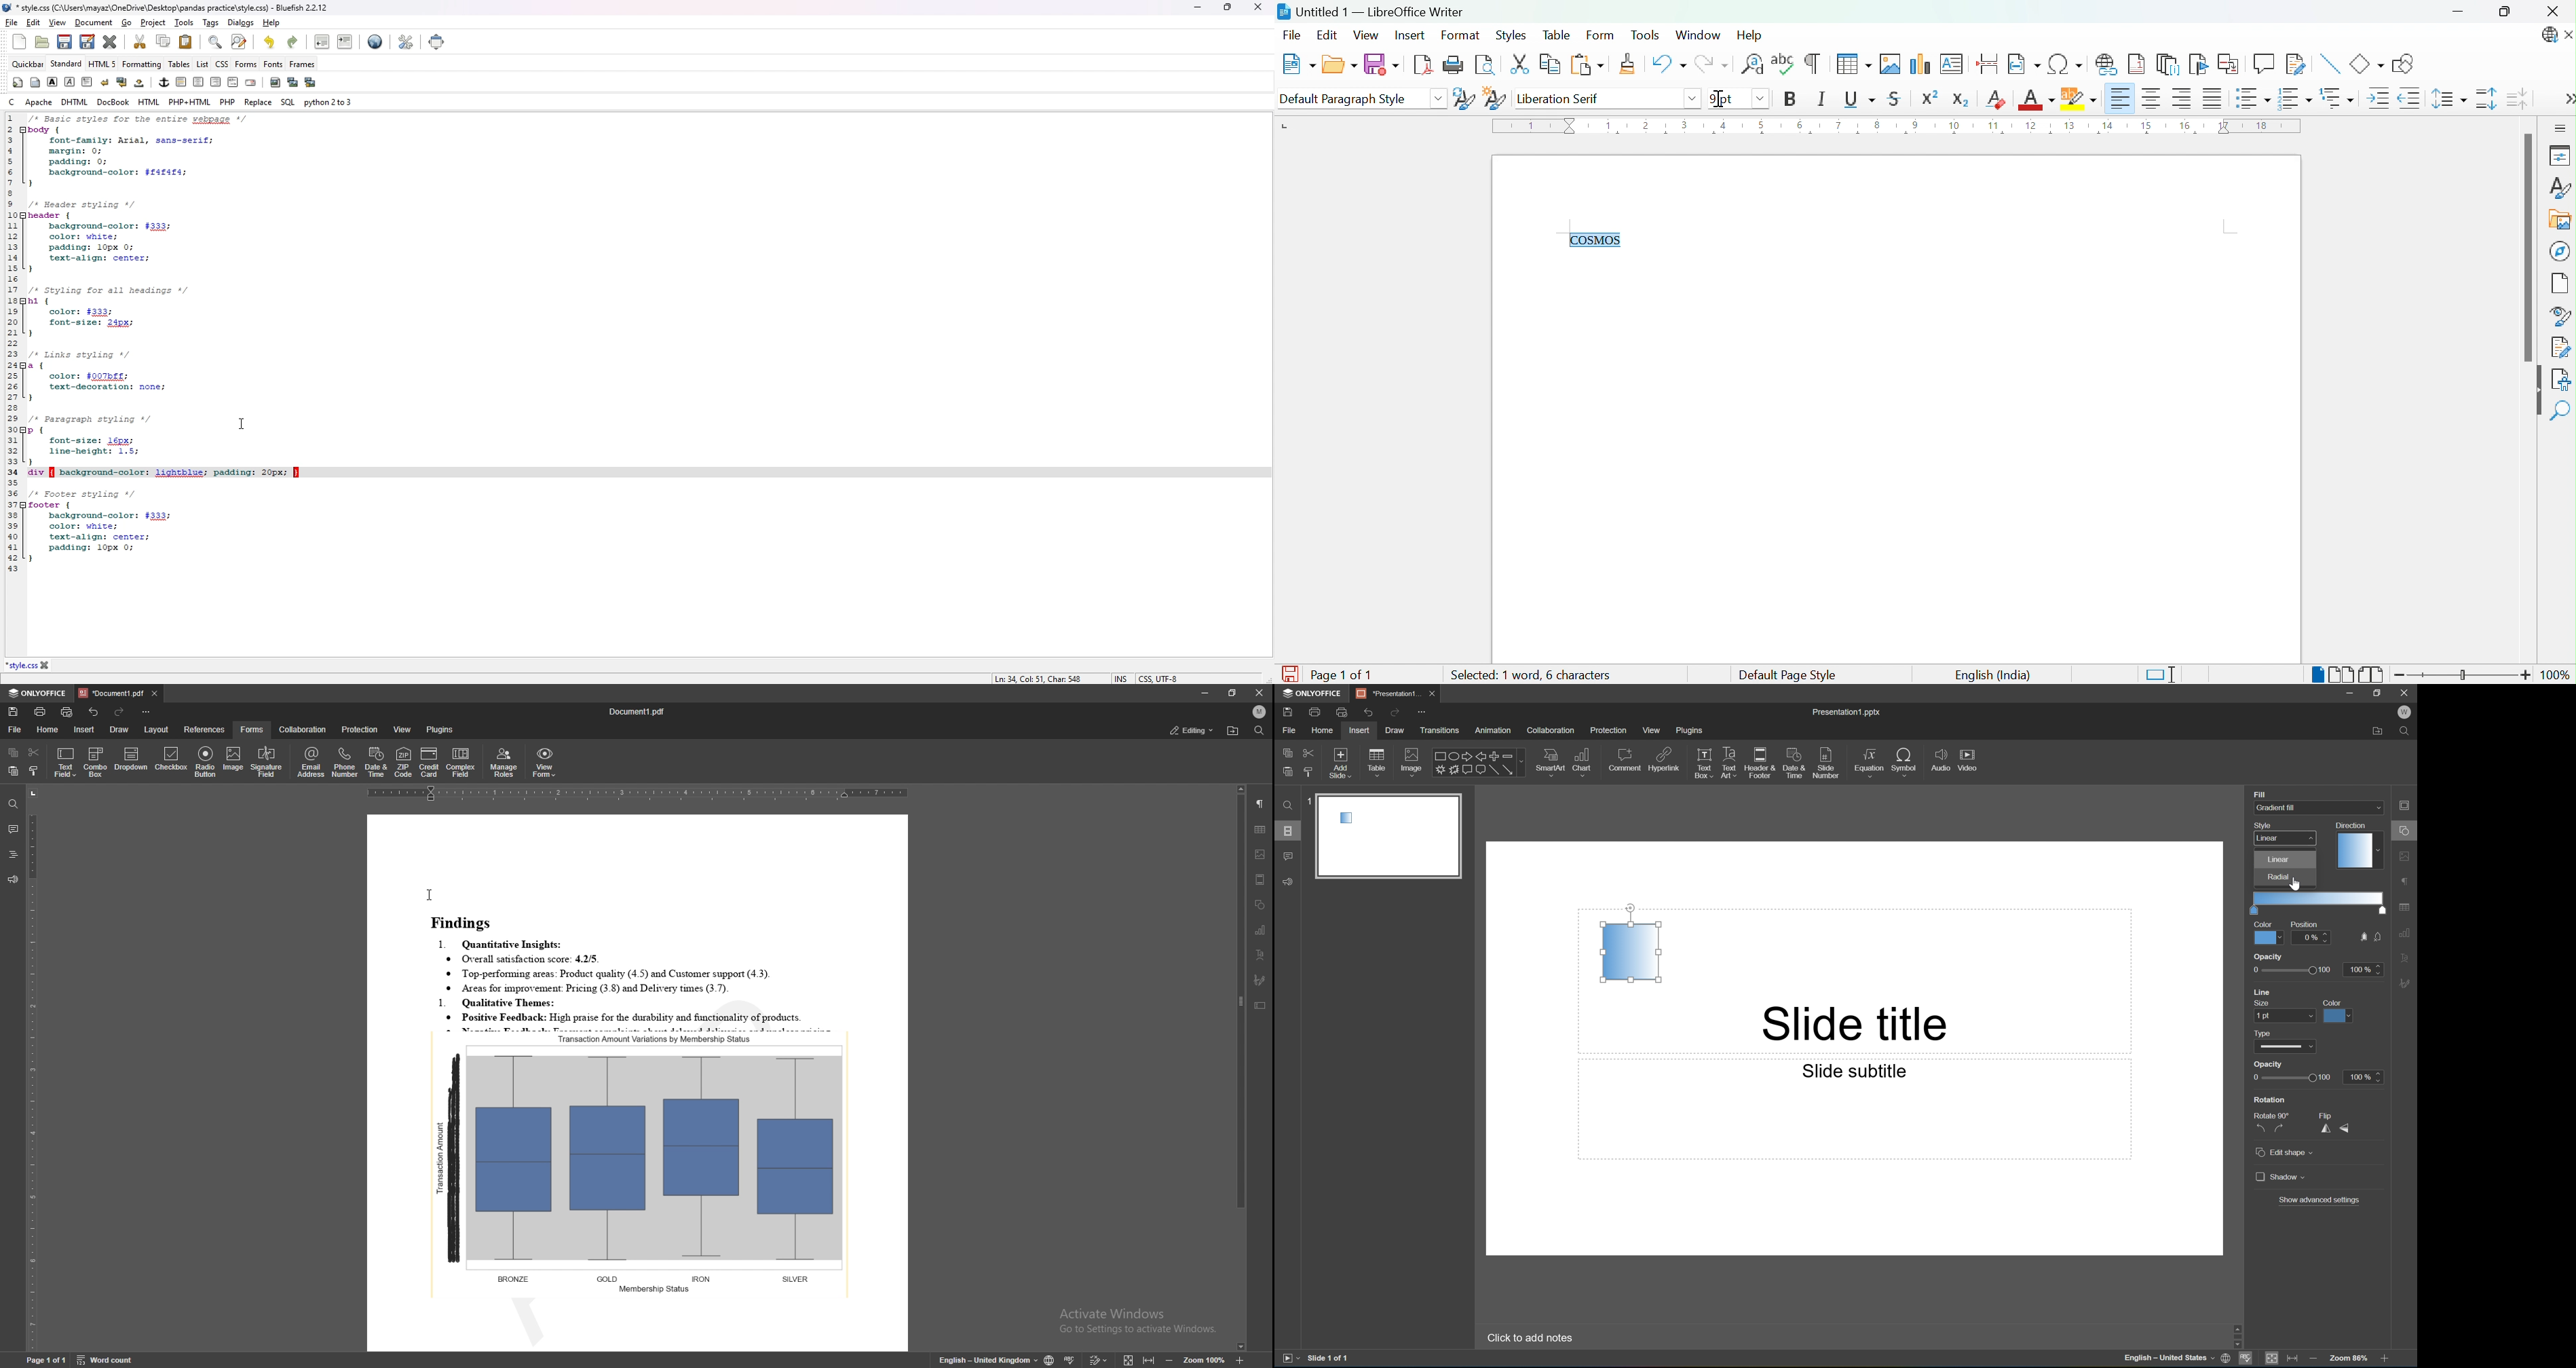  Describe the element at coordinates (1162, 678) in the screenshot. I see `CSS, UTF-8` at that location.